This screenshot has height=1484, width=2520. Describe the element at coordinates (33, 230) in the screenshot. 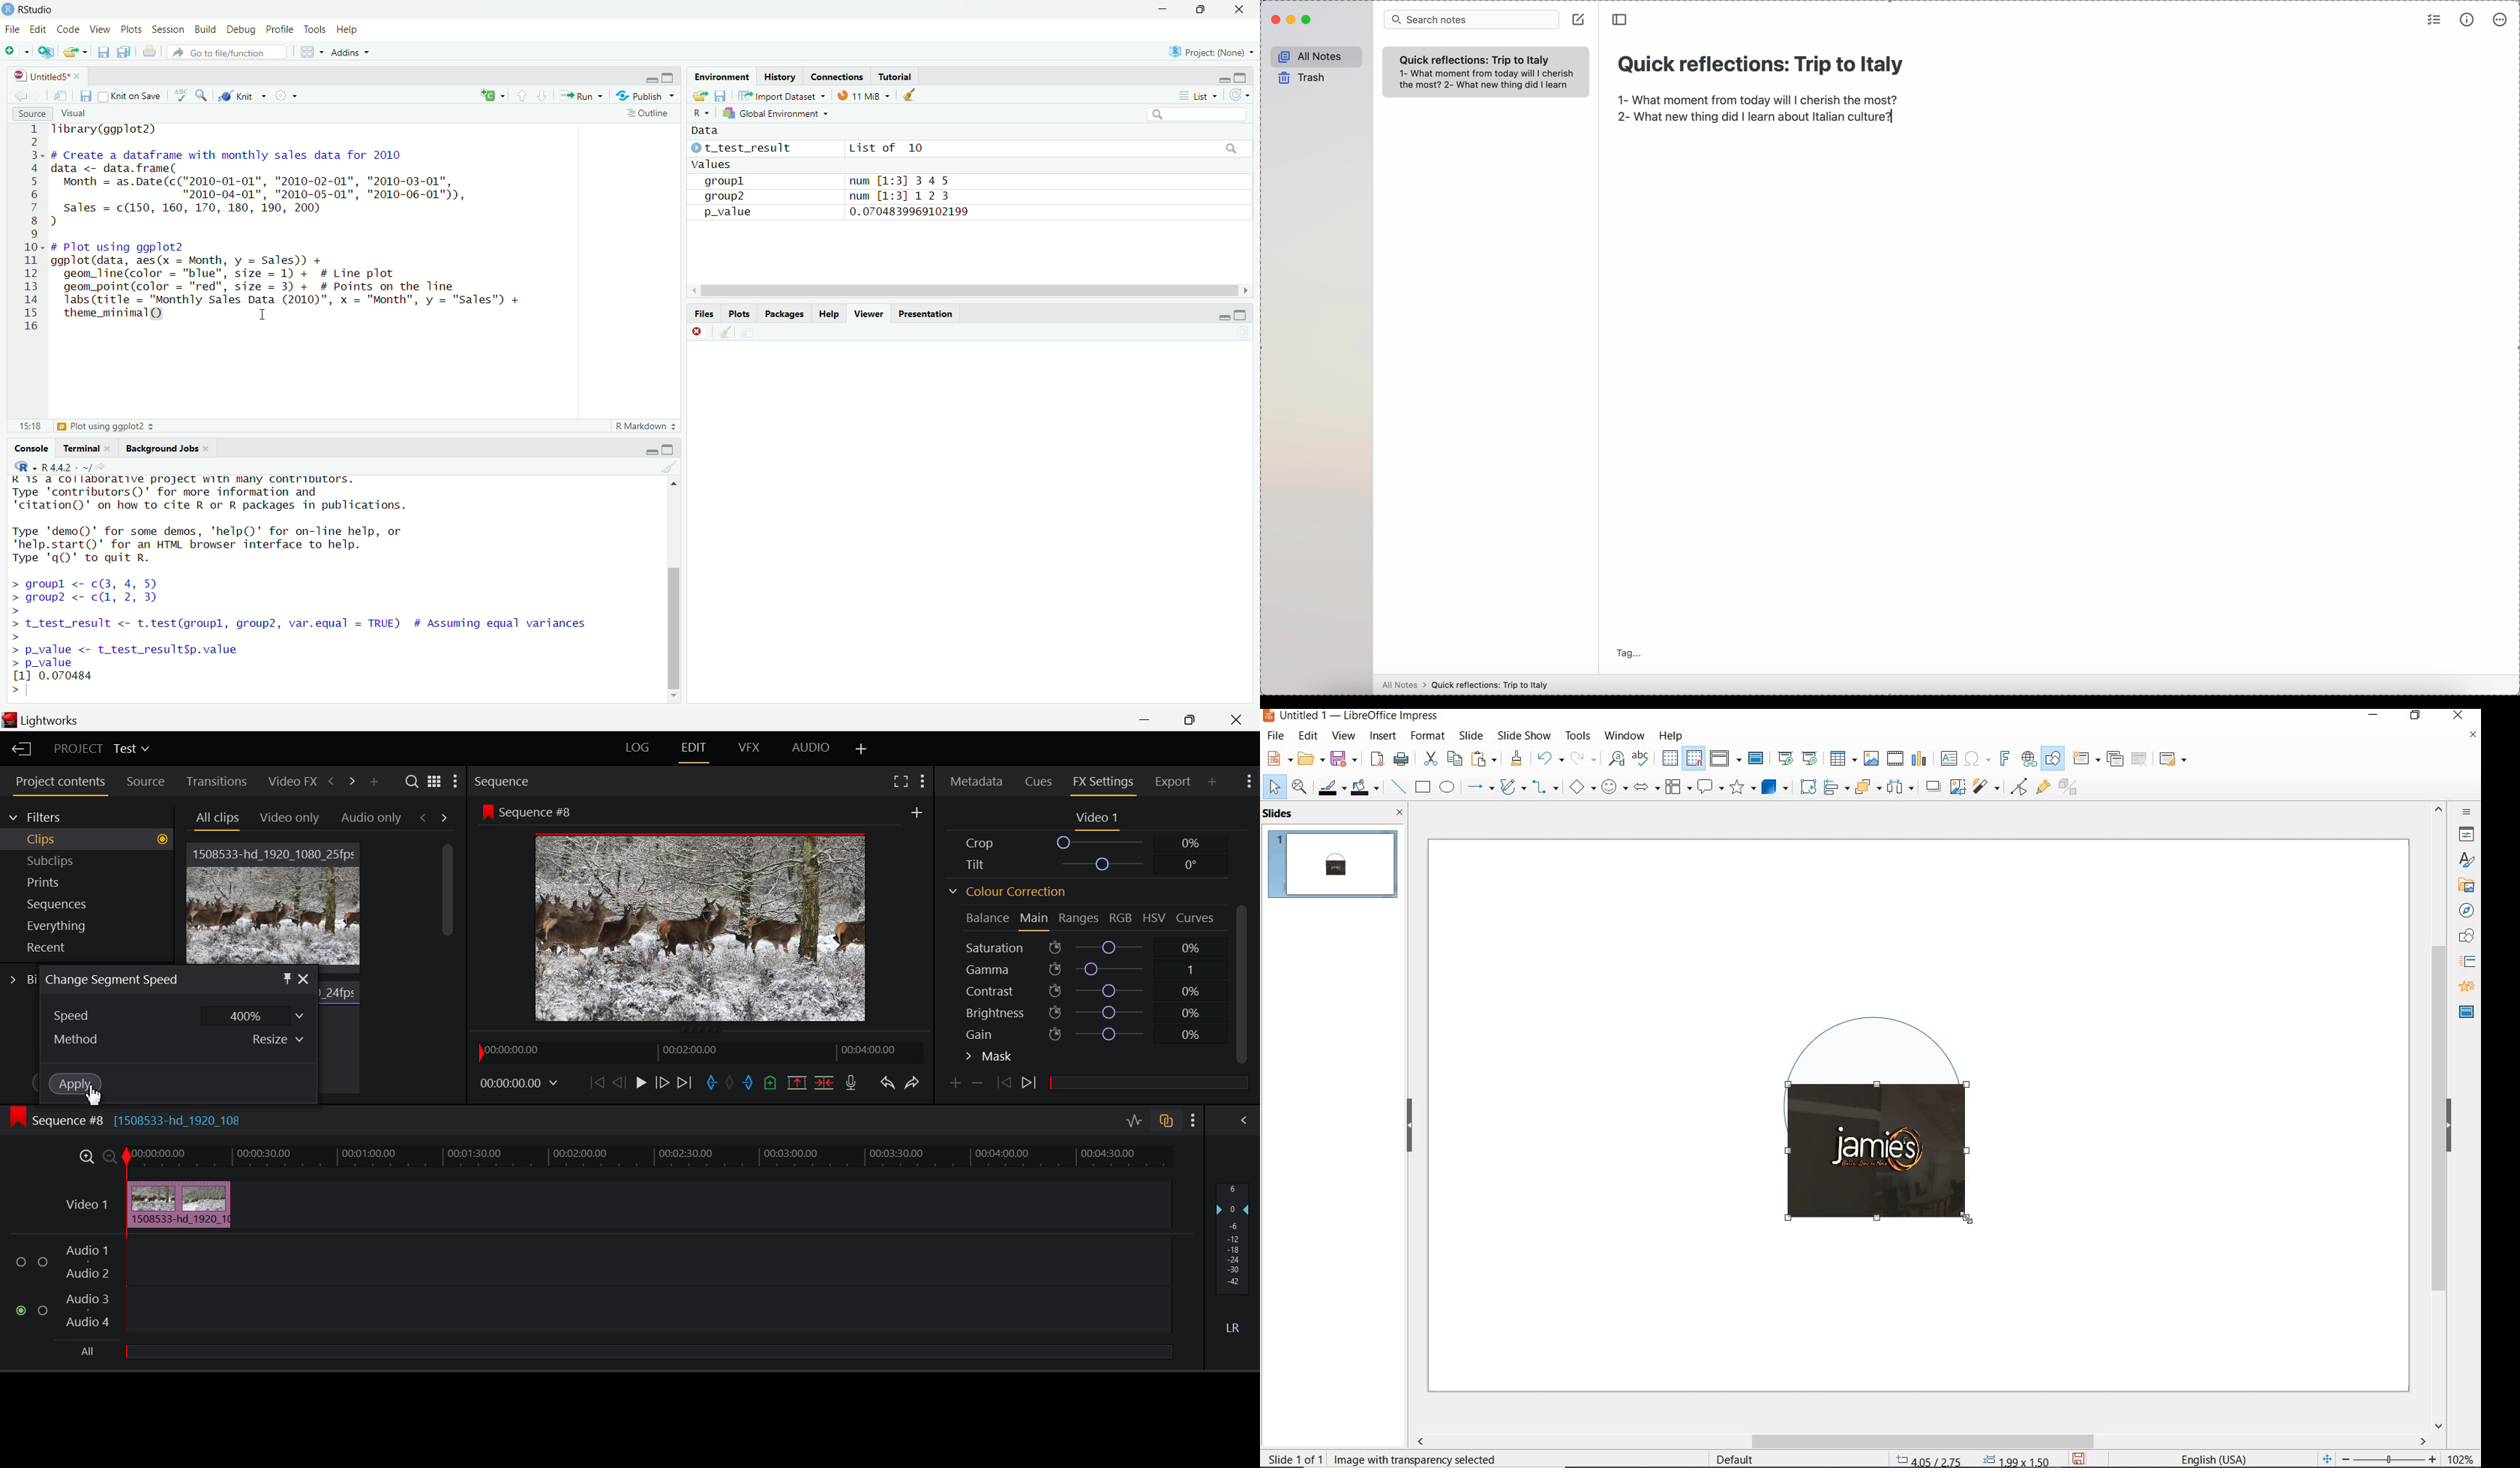

I see `code line number` at that location.